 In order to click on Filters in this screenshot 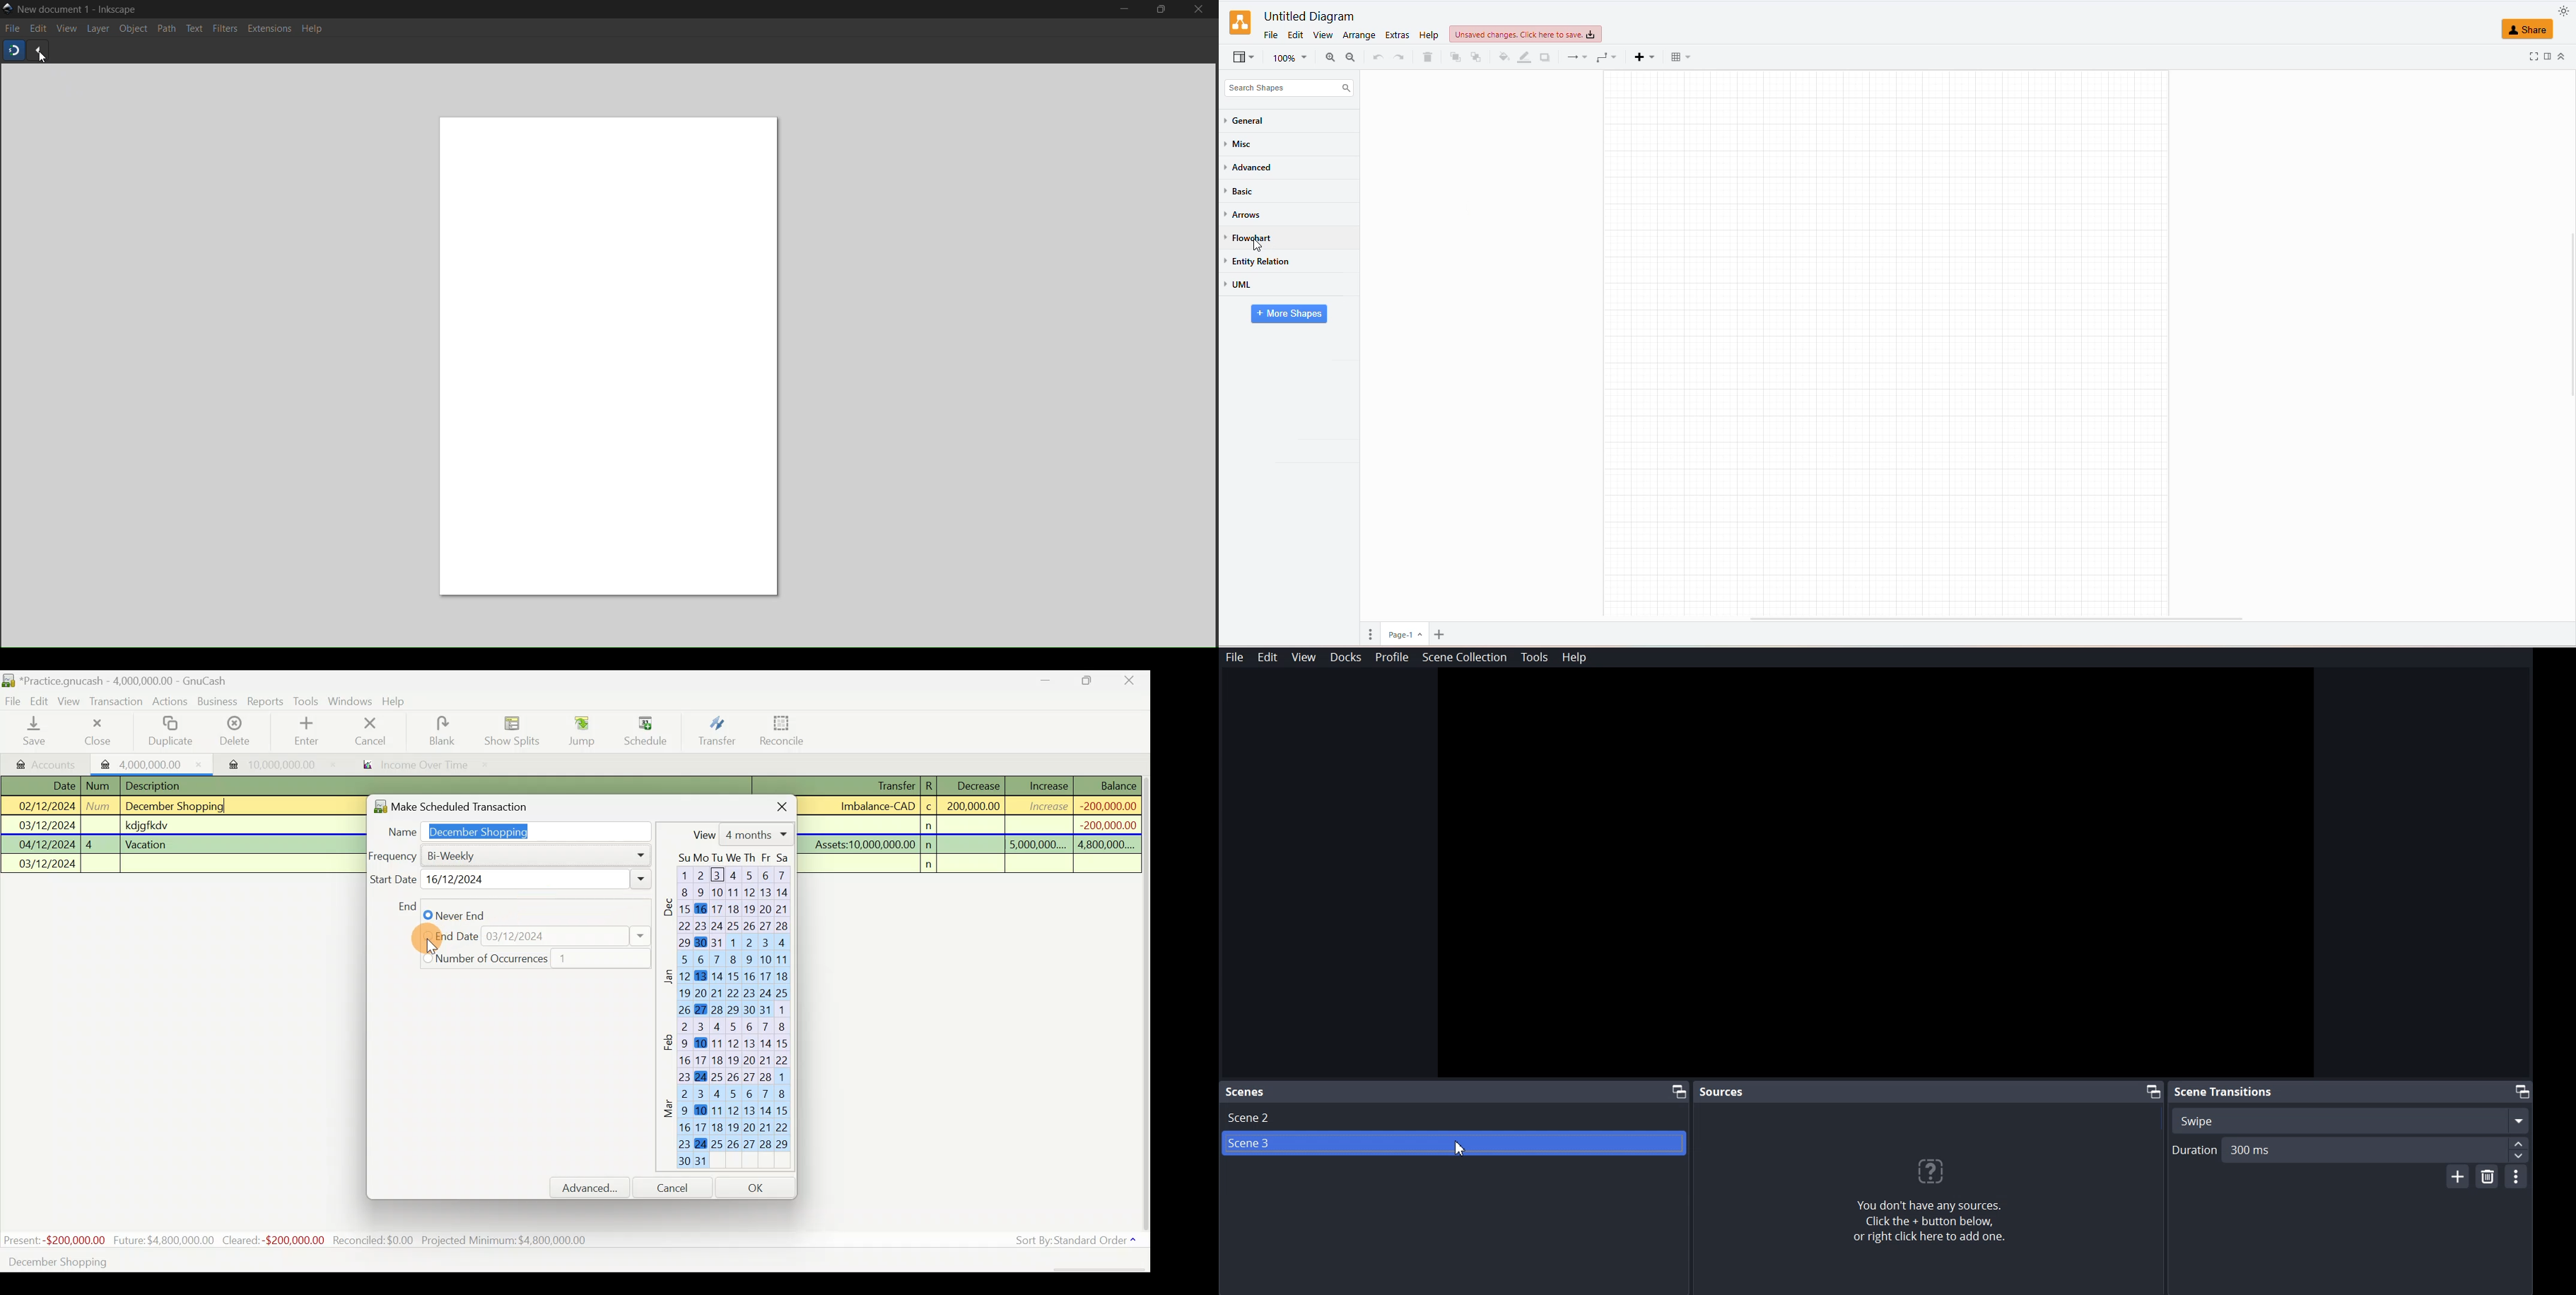, I will do `click(224, 29)`.